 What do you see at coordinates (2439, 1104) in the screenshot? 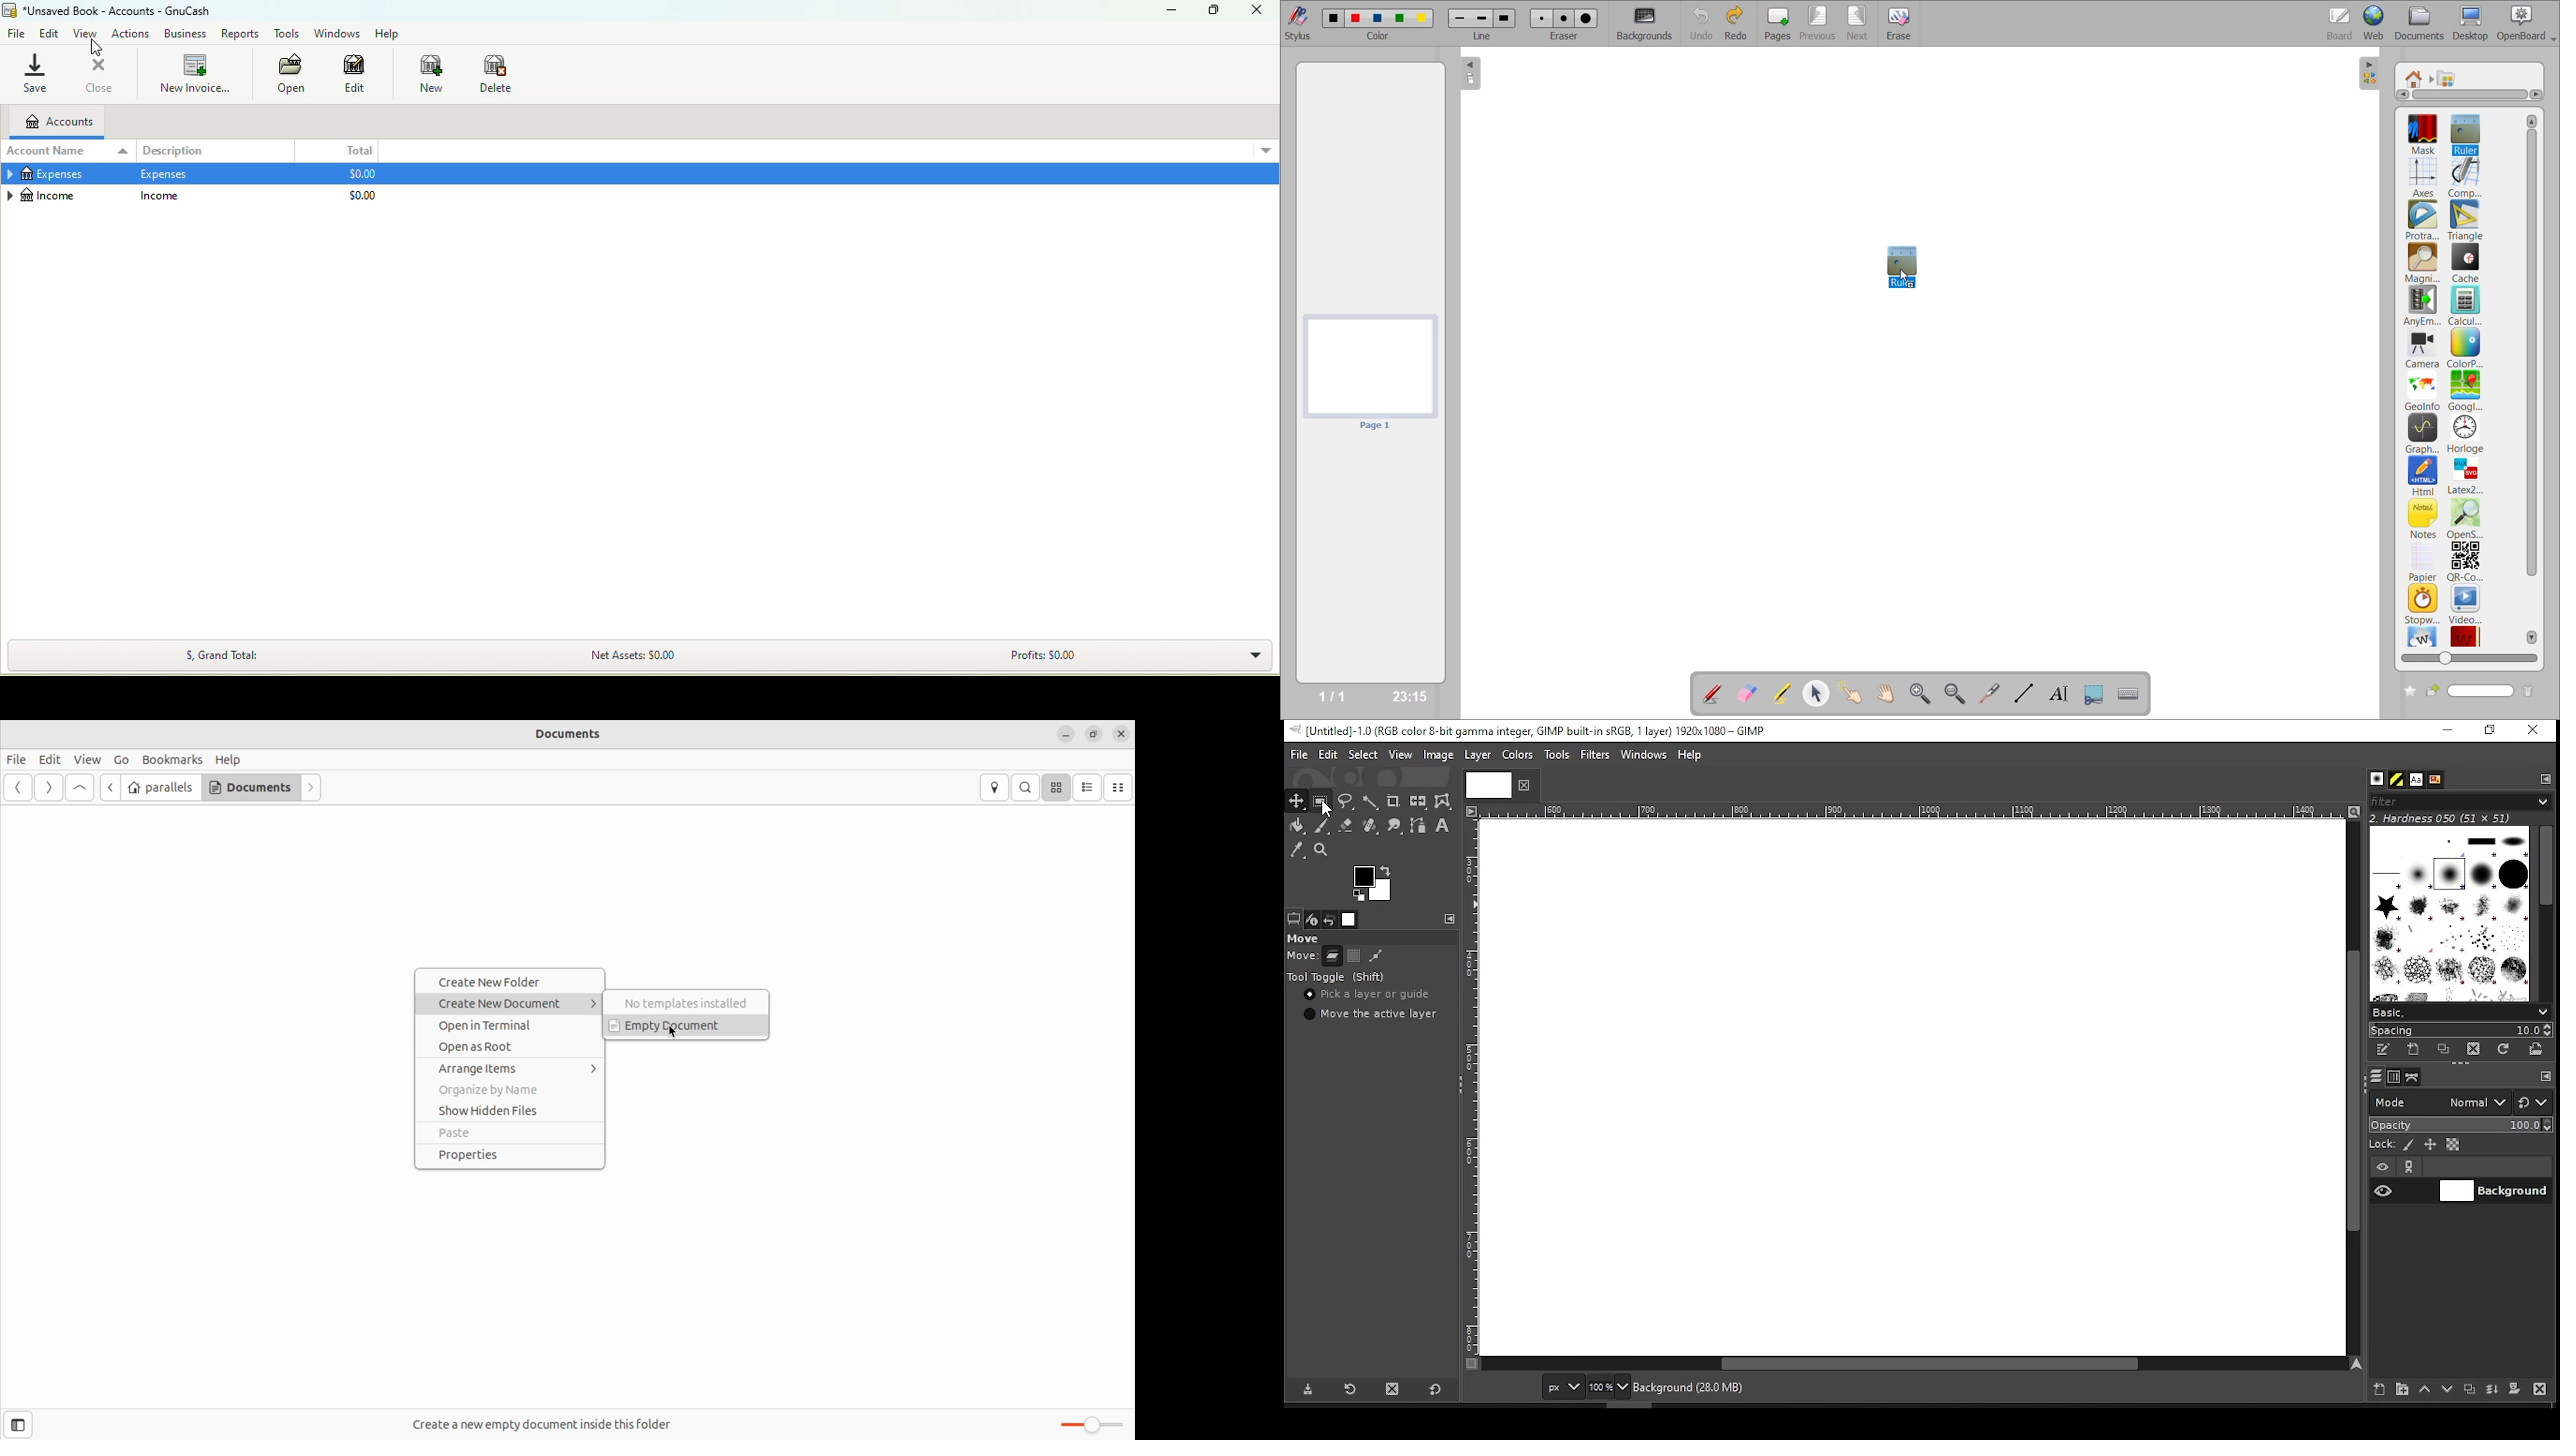
I see `mode` at bounding box center [2439, 1104].